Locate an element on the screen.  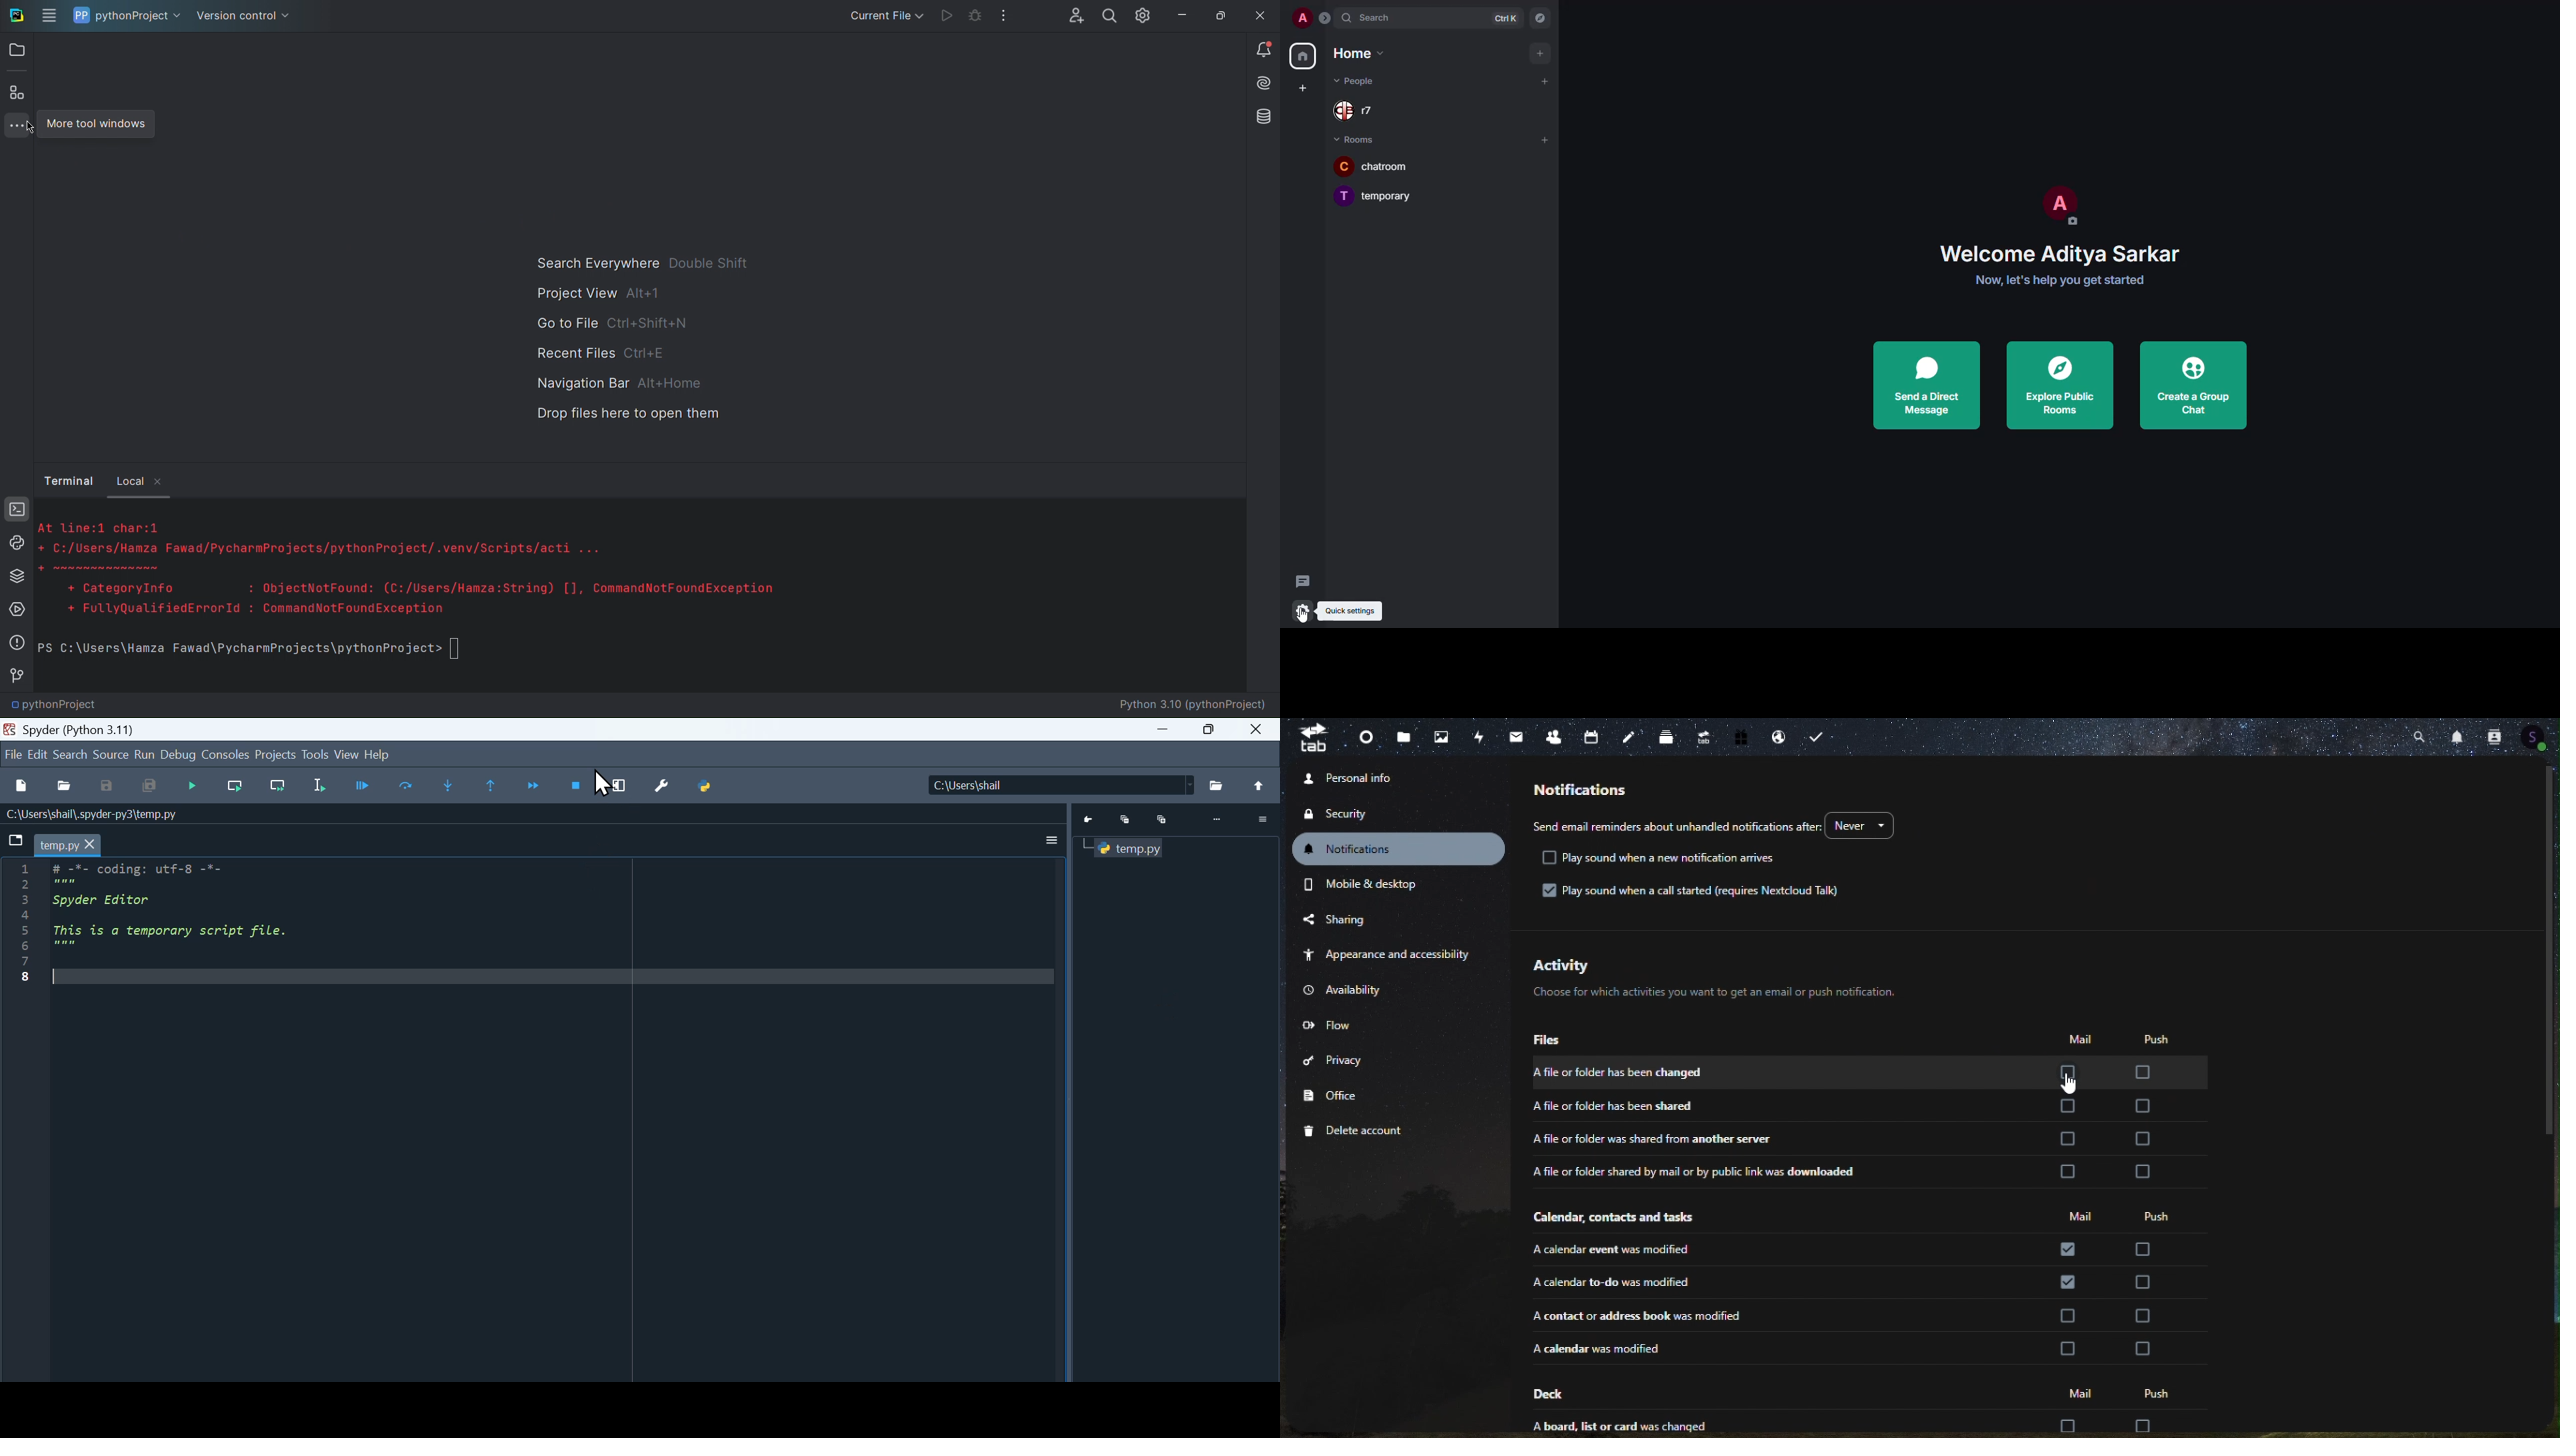
Open is located at coordinates (17, 51).